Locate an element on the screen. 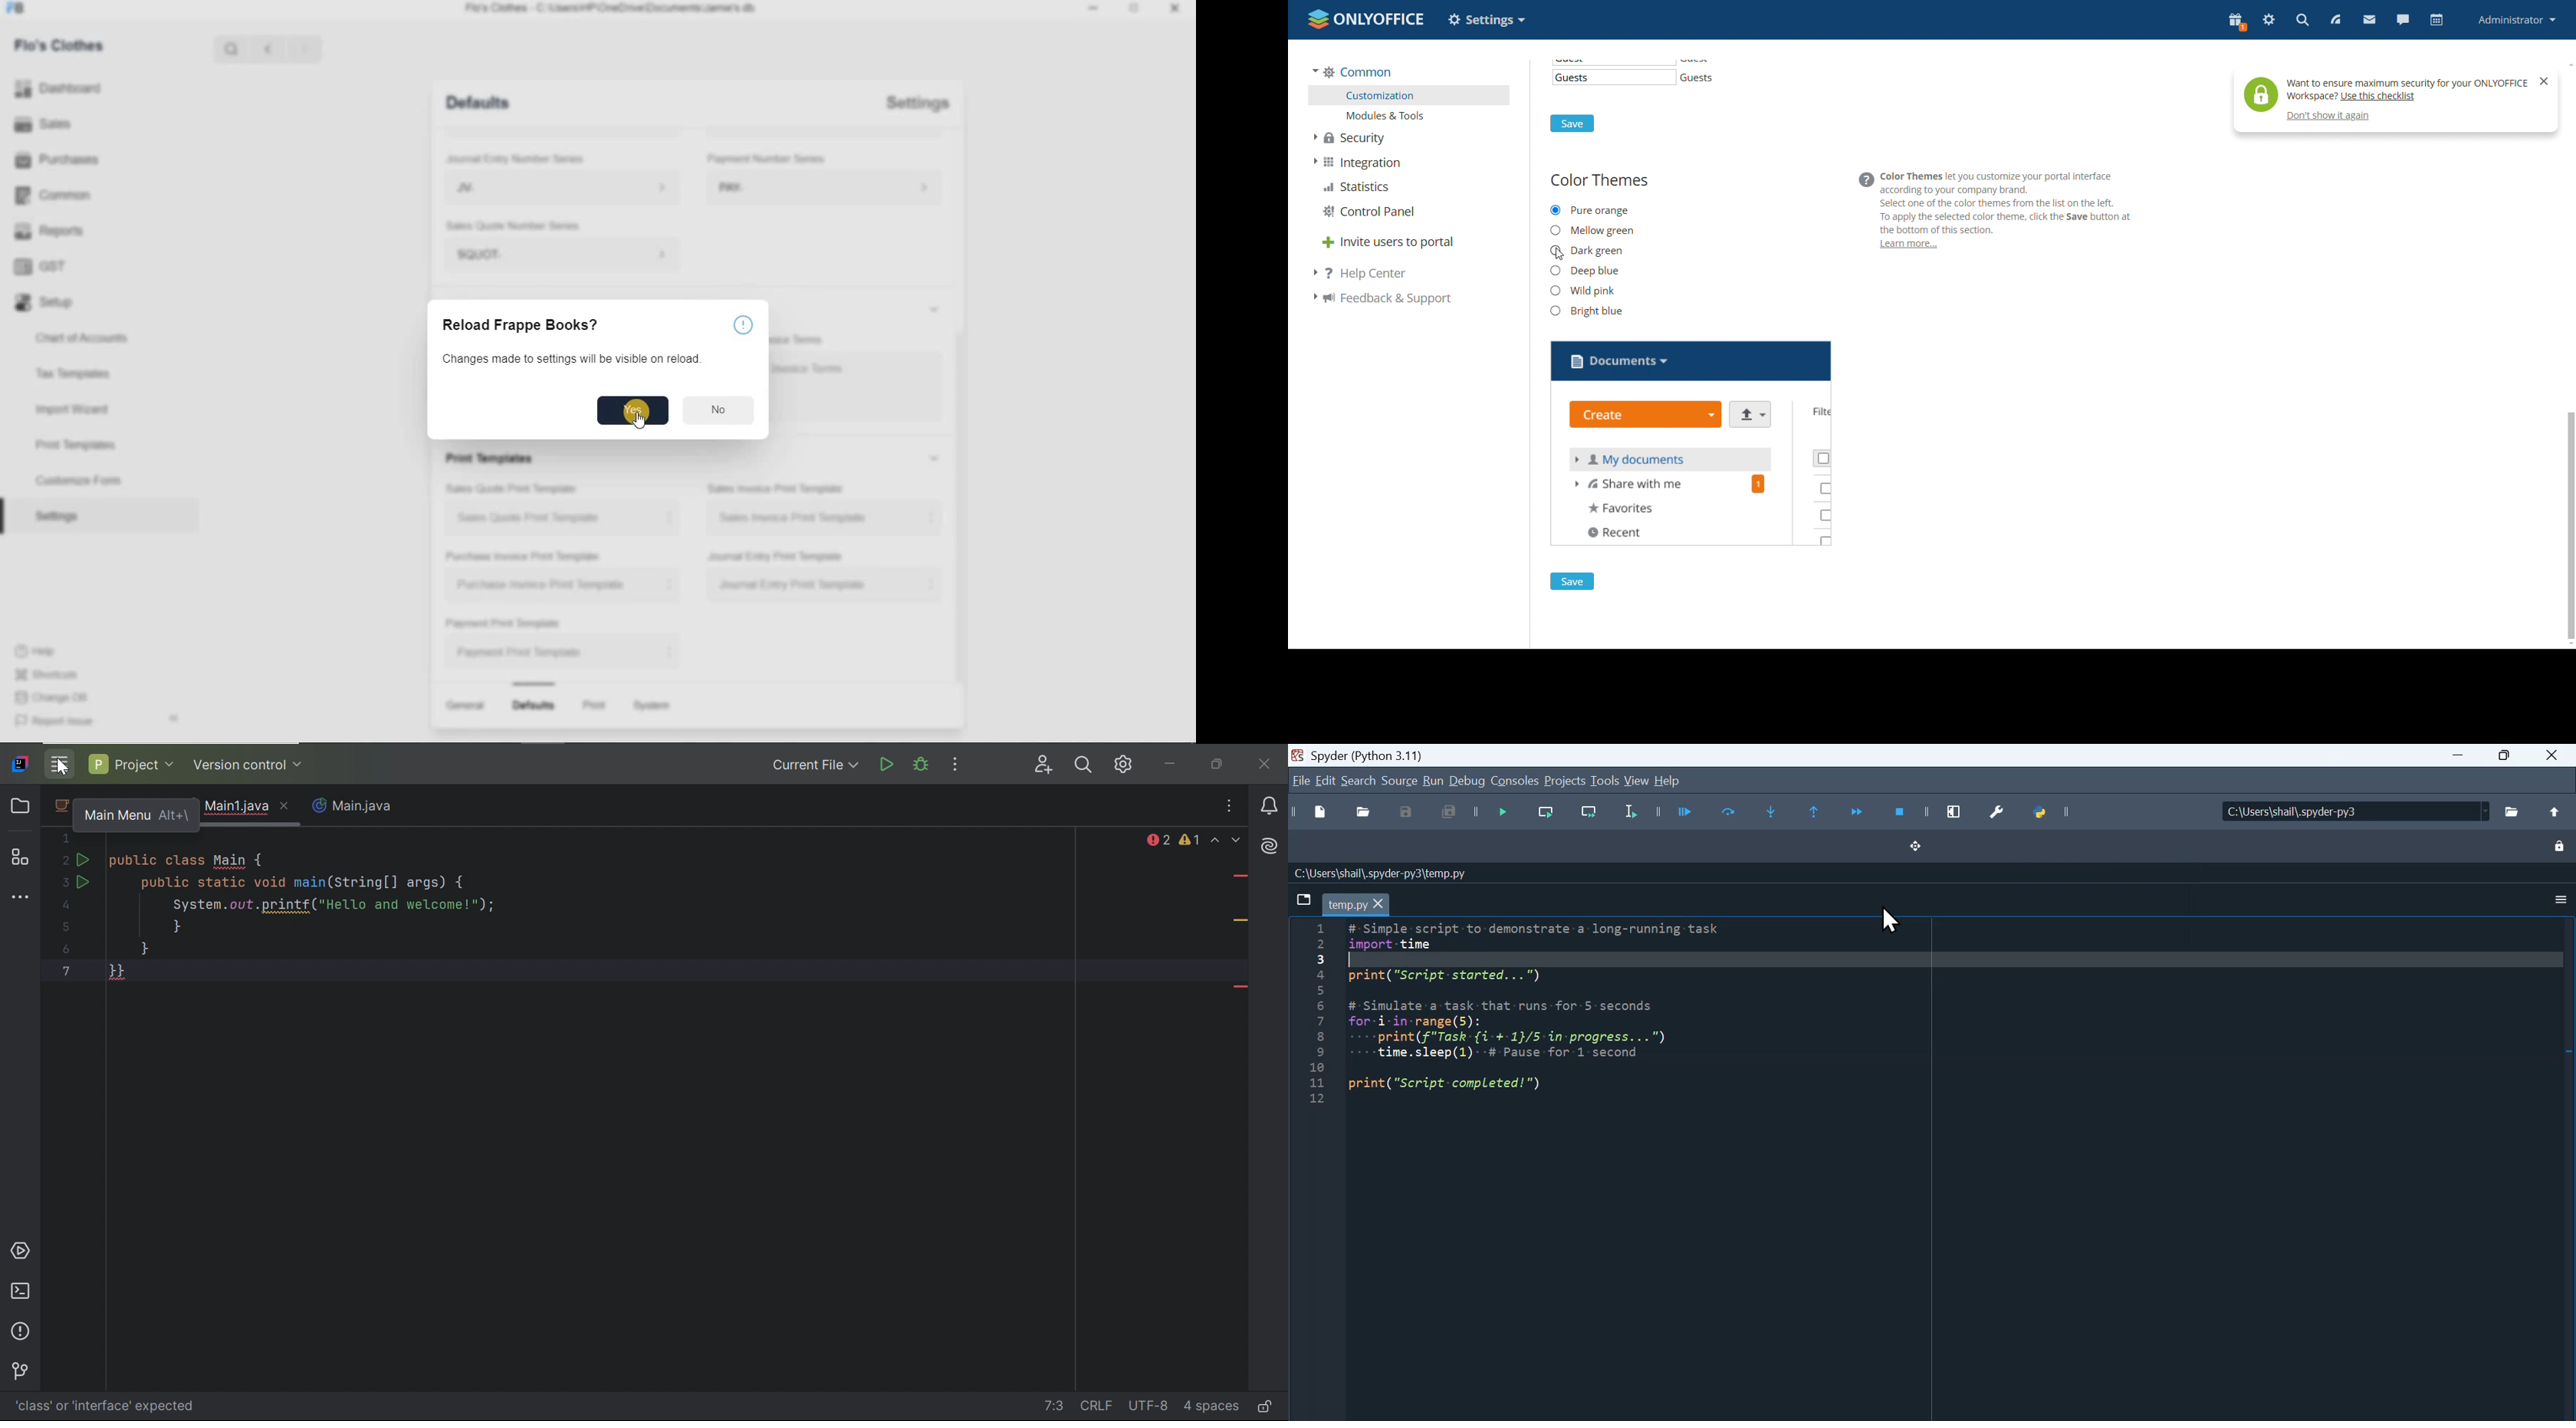  Yes is located at coordinates (633, 413).